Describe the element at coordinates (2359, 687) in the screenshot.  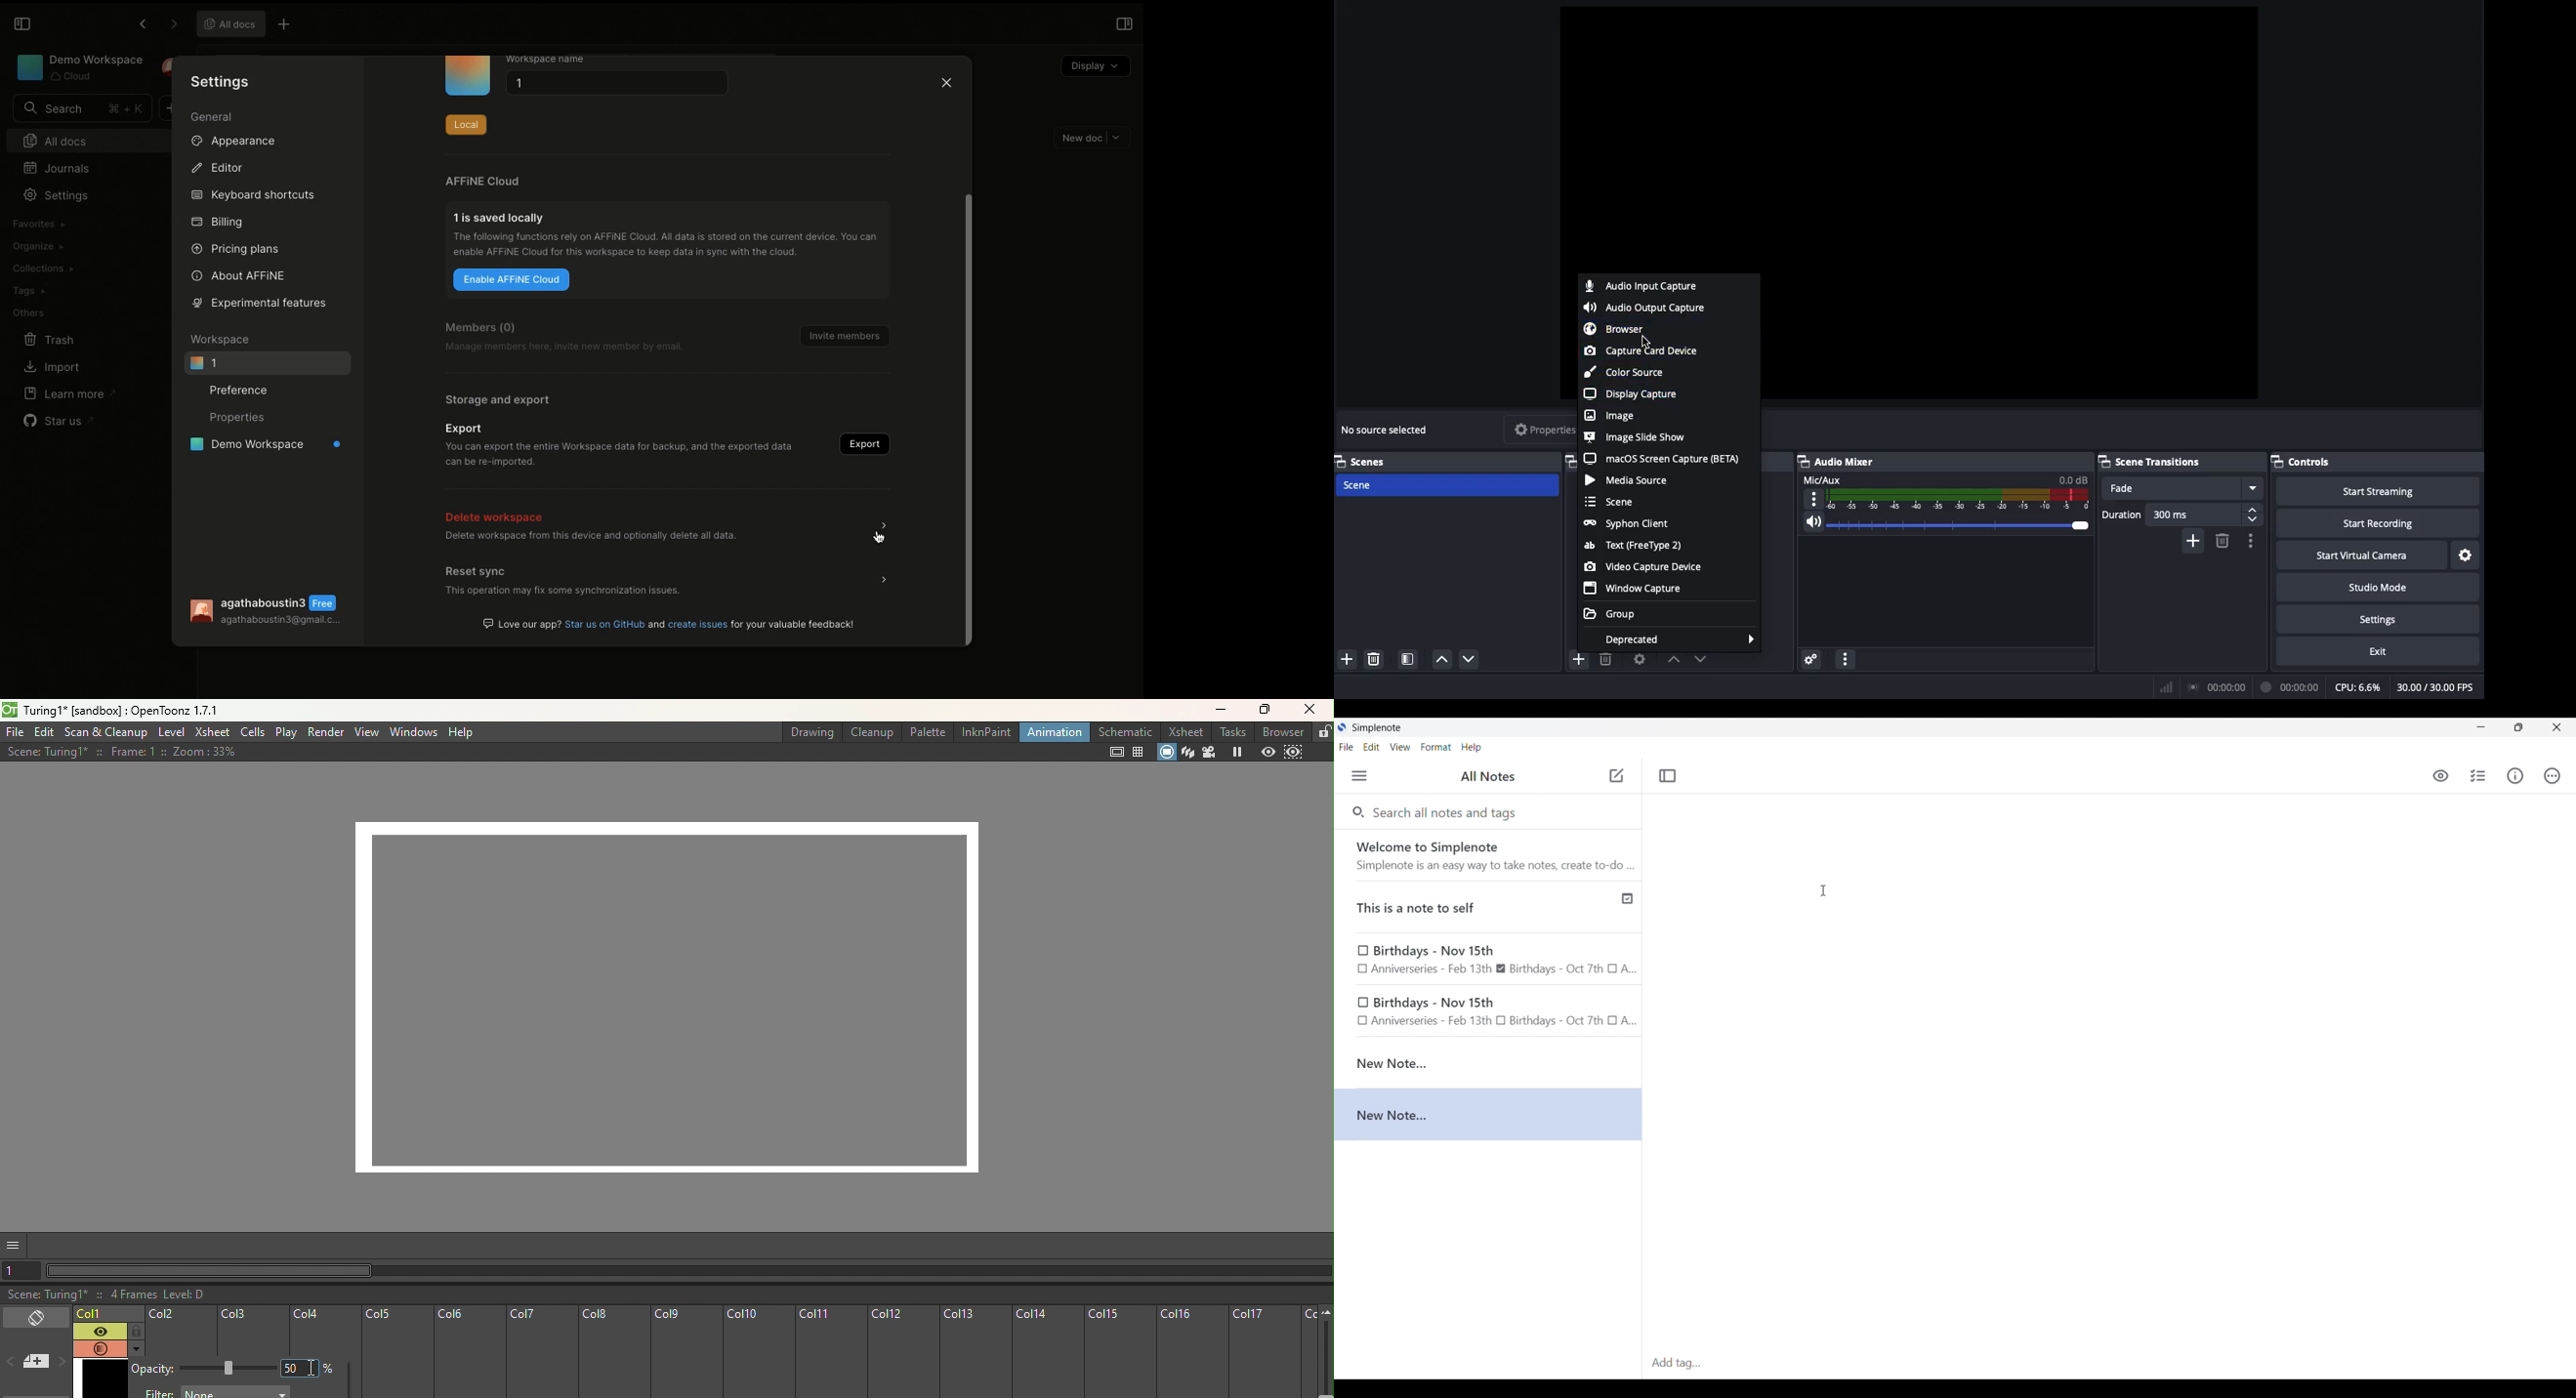
I see `CPU` at that location.